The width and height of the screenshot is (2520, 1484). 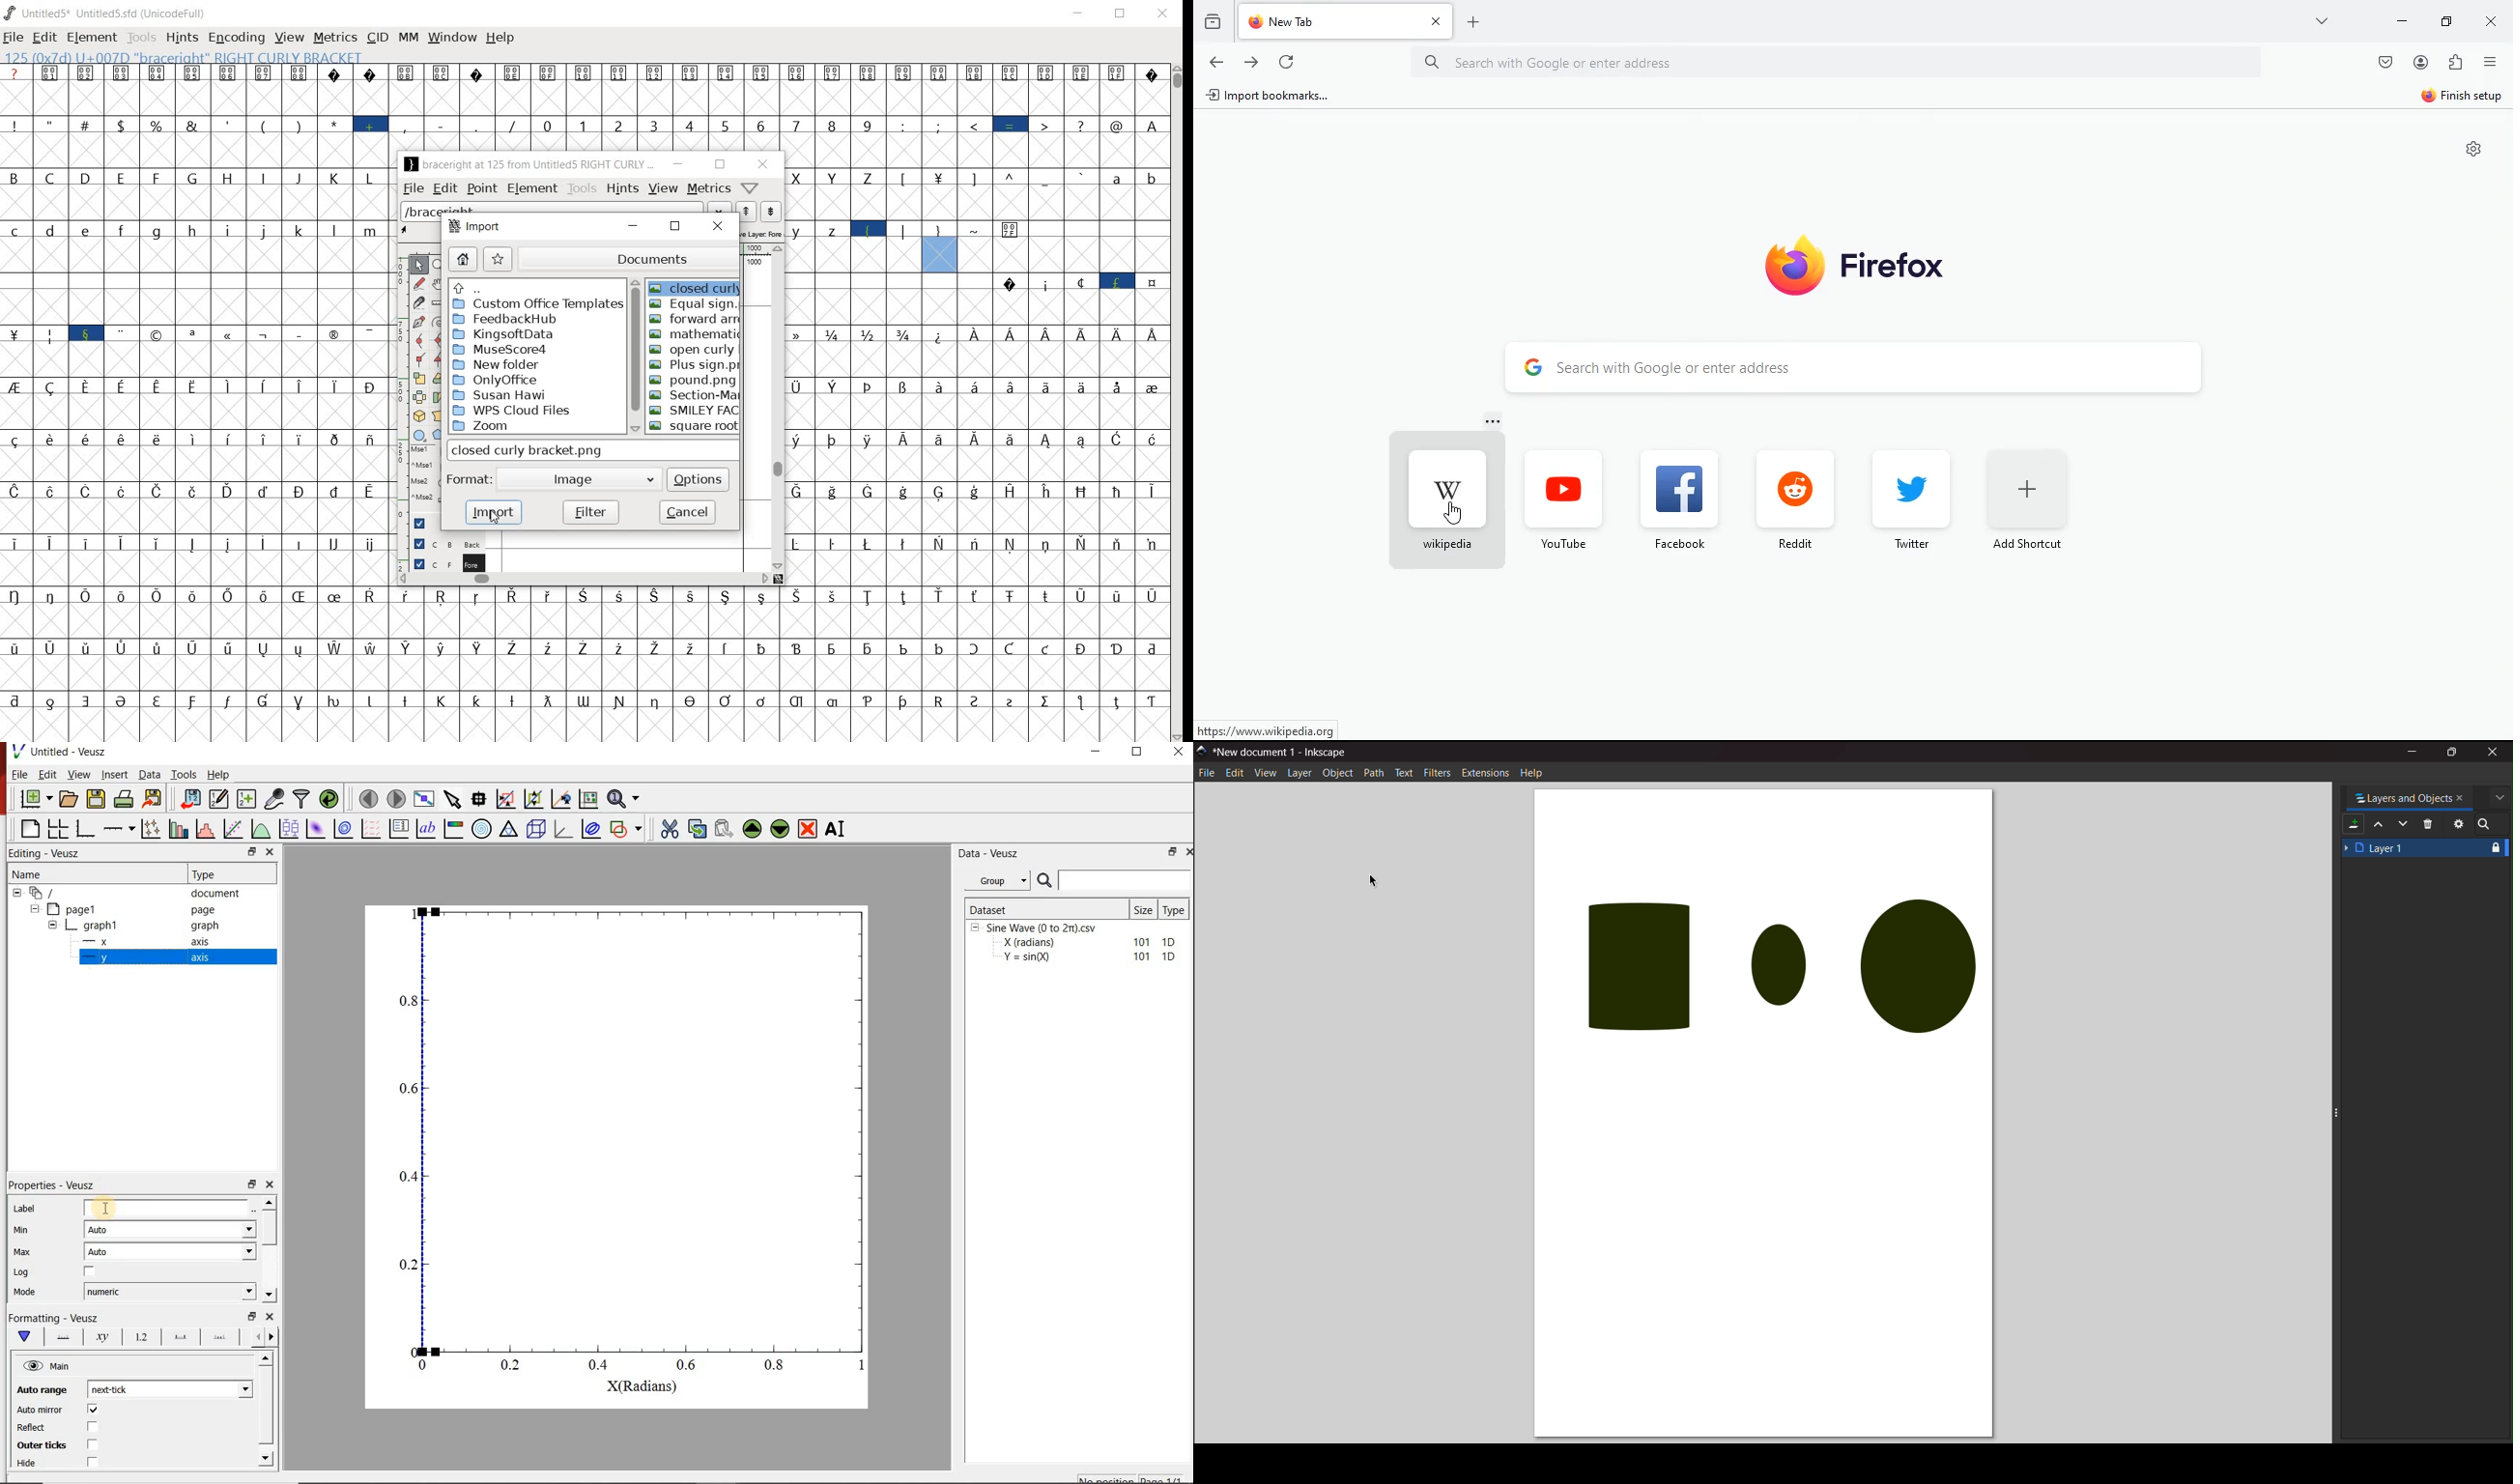 I want to click on ENCODING, so click(x=236, y=38).